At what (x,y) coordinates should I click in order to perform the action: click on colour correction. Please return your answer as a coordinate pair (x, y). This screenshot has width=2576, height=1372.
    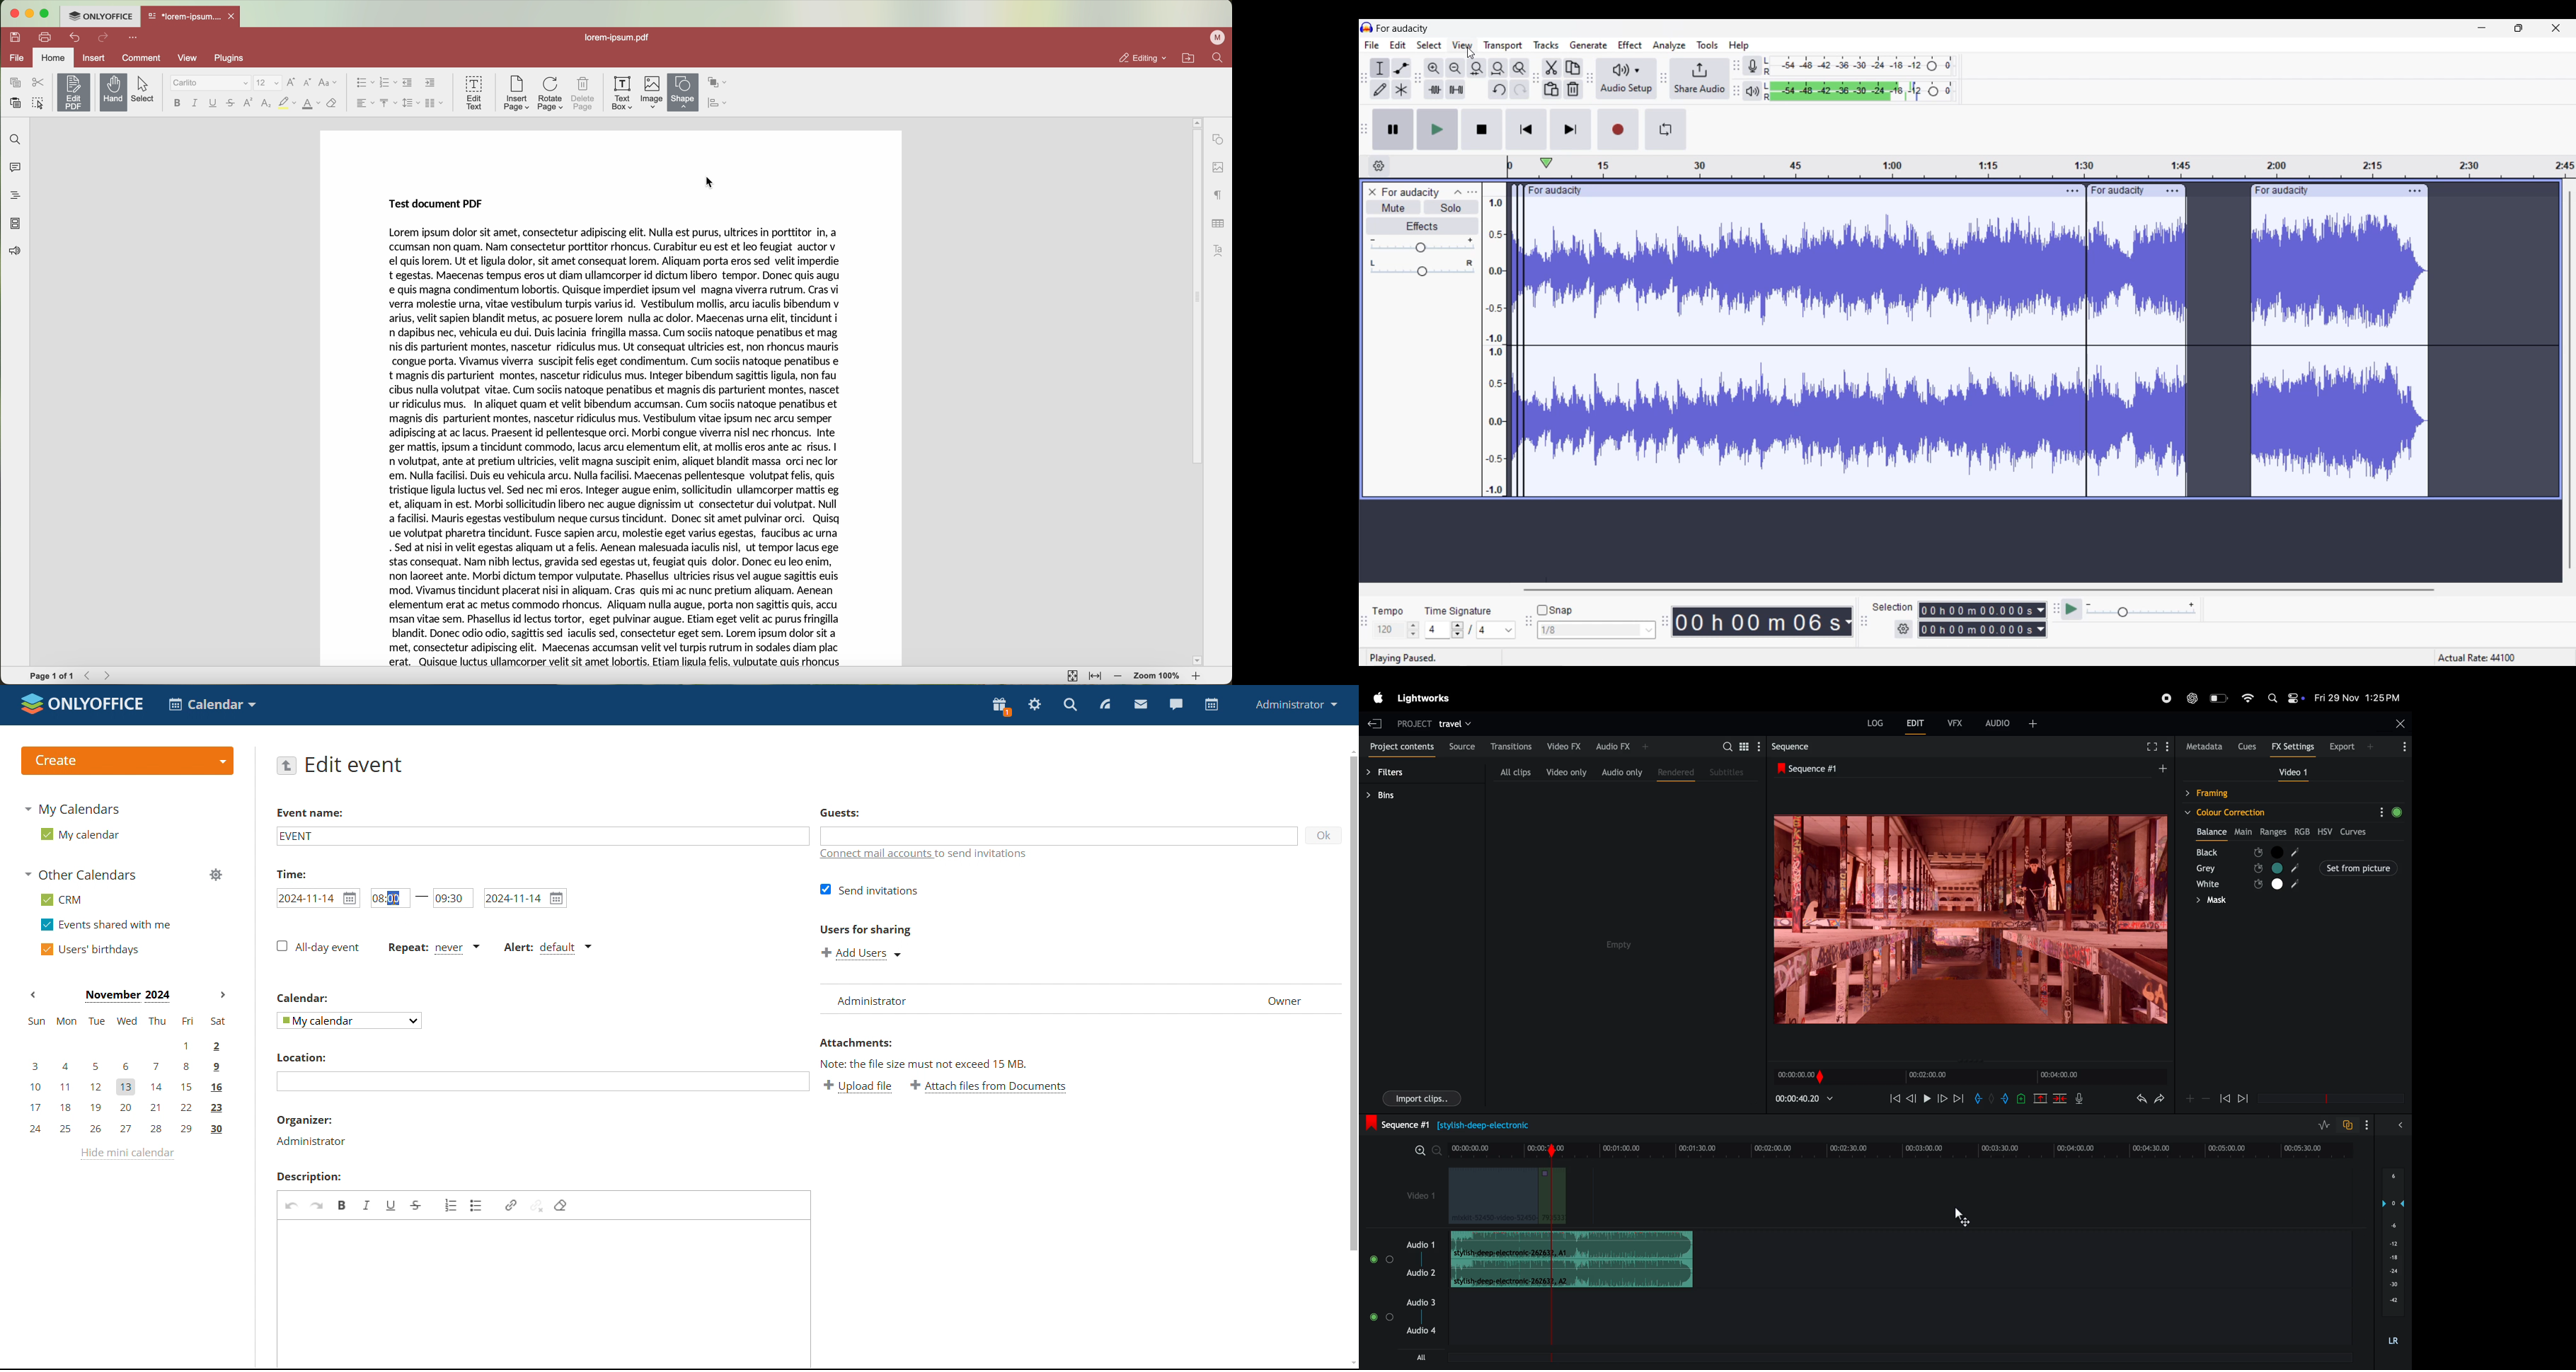
    Looking at the image, I should click on (2282, 814).